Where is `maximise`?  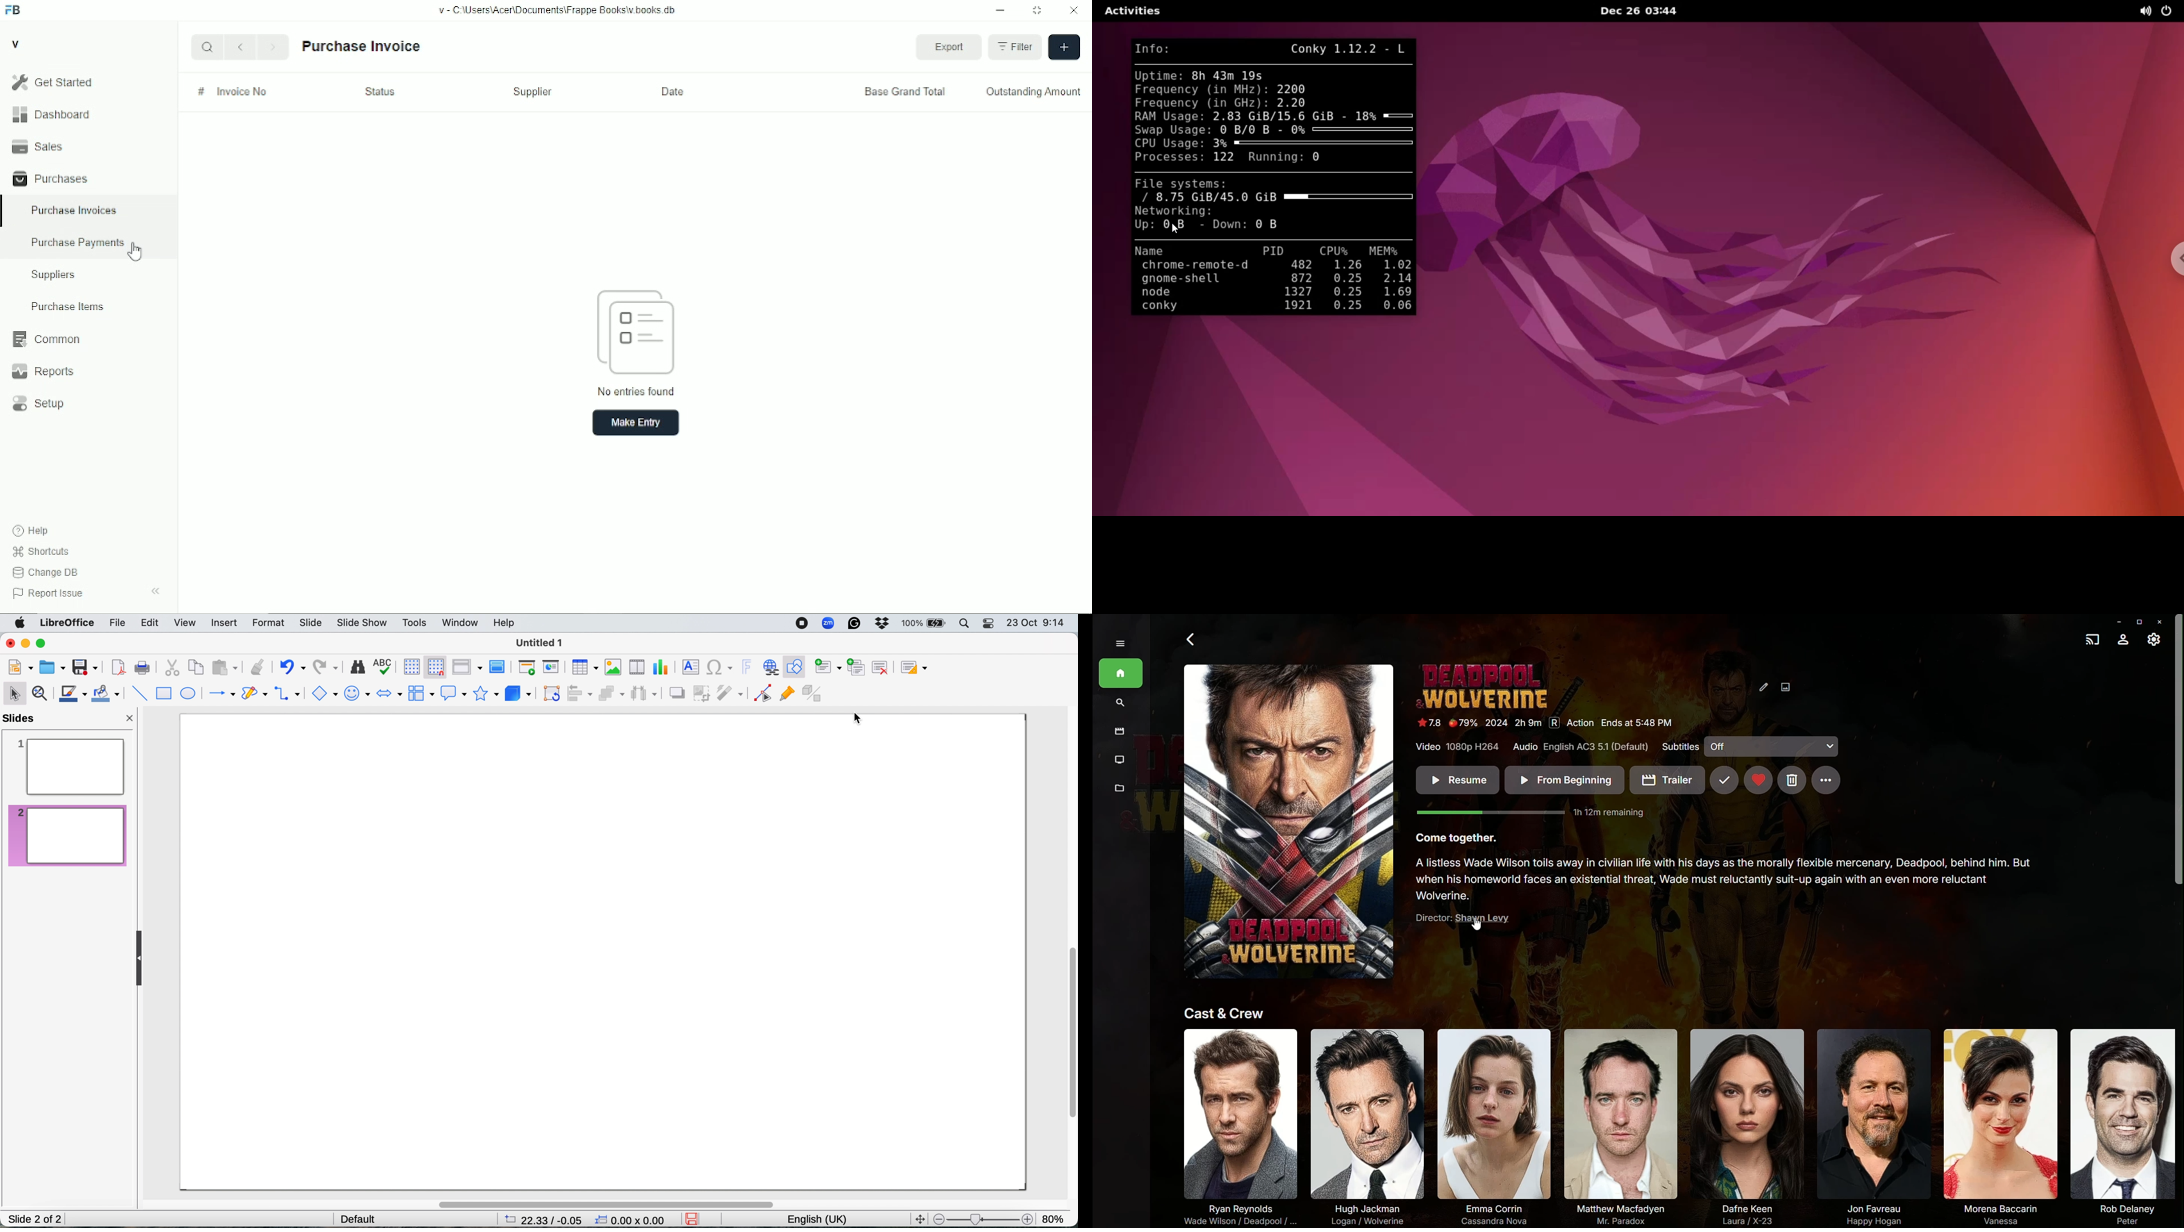
maximise is located at coordinates (42, 643).